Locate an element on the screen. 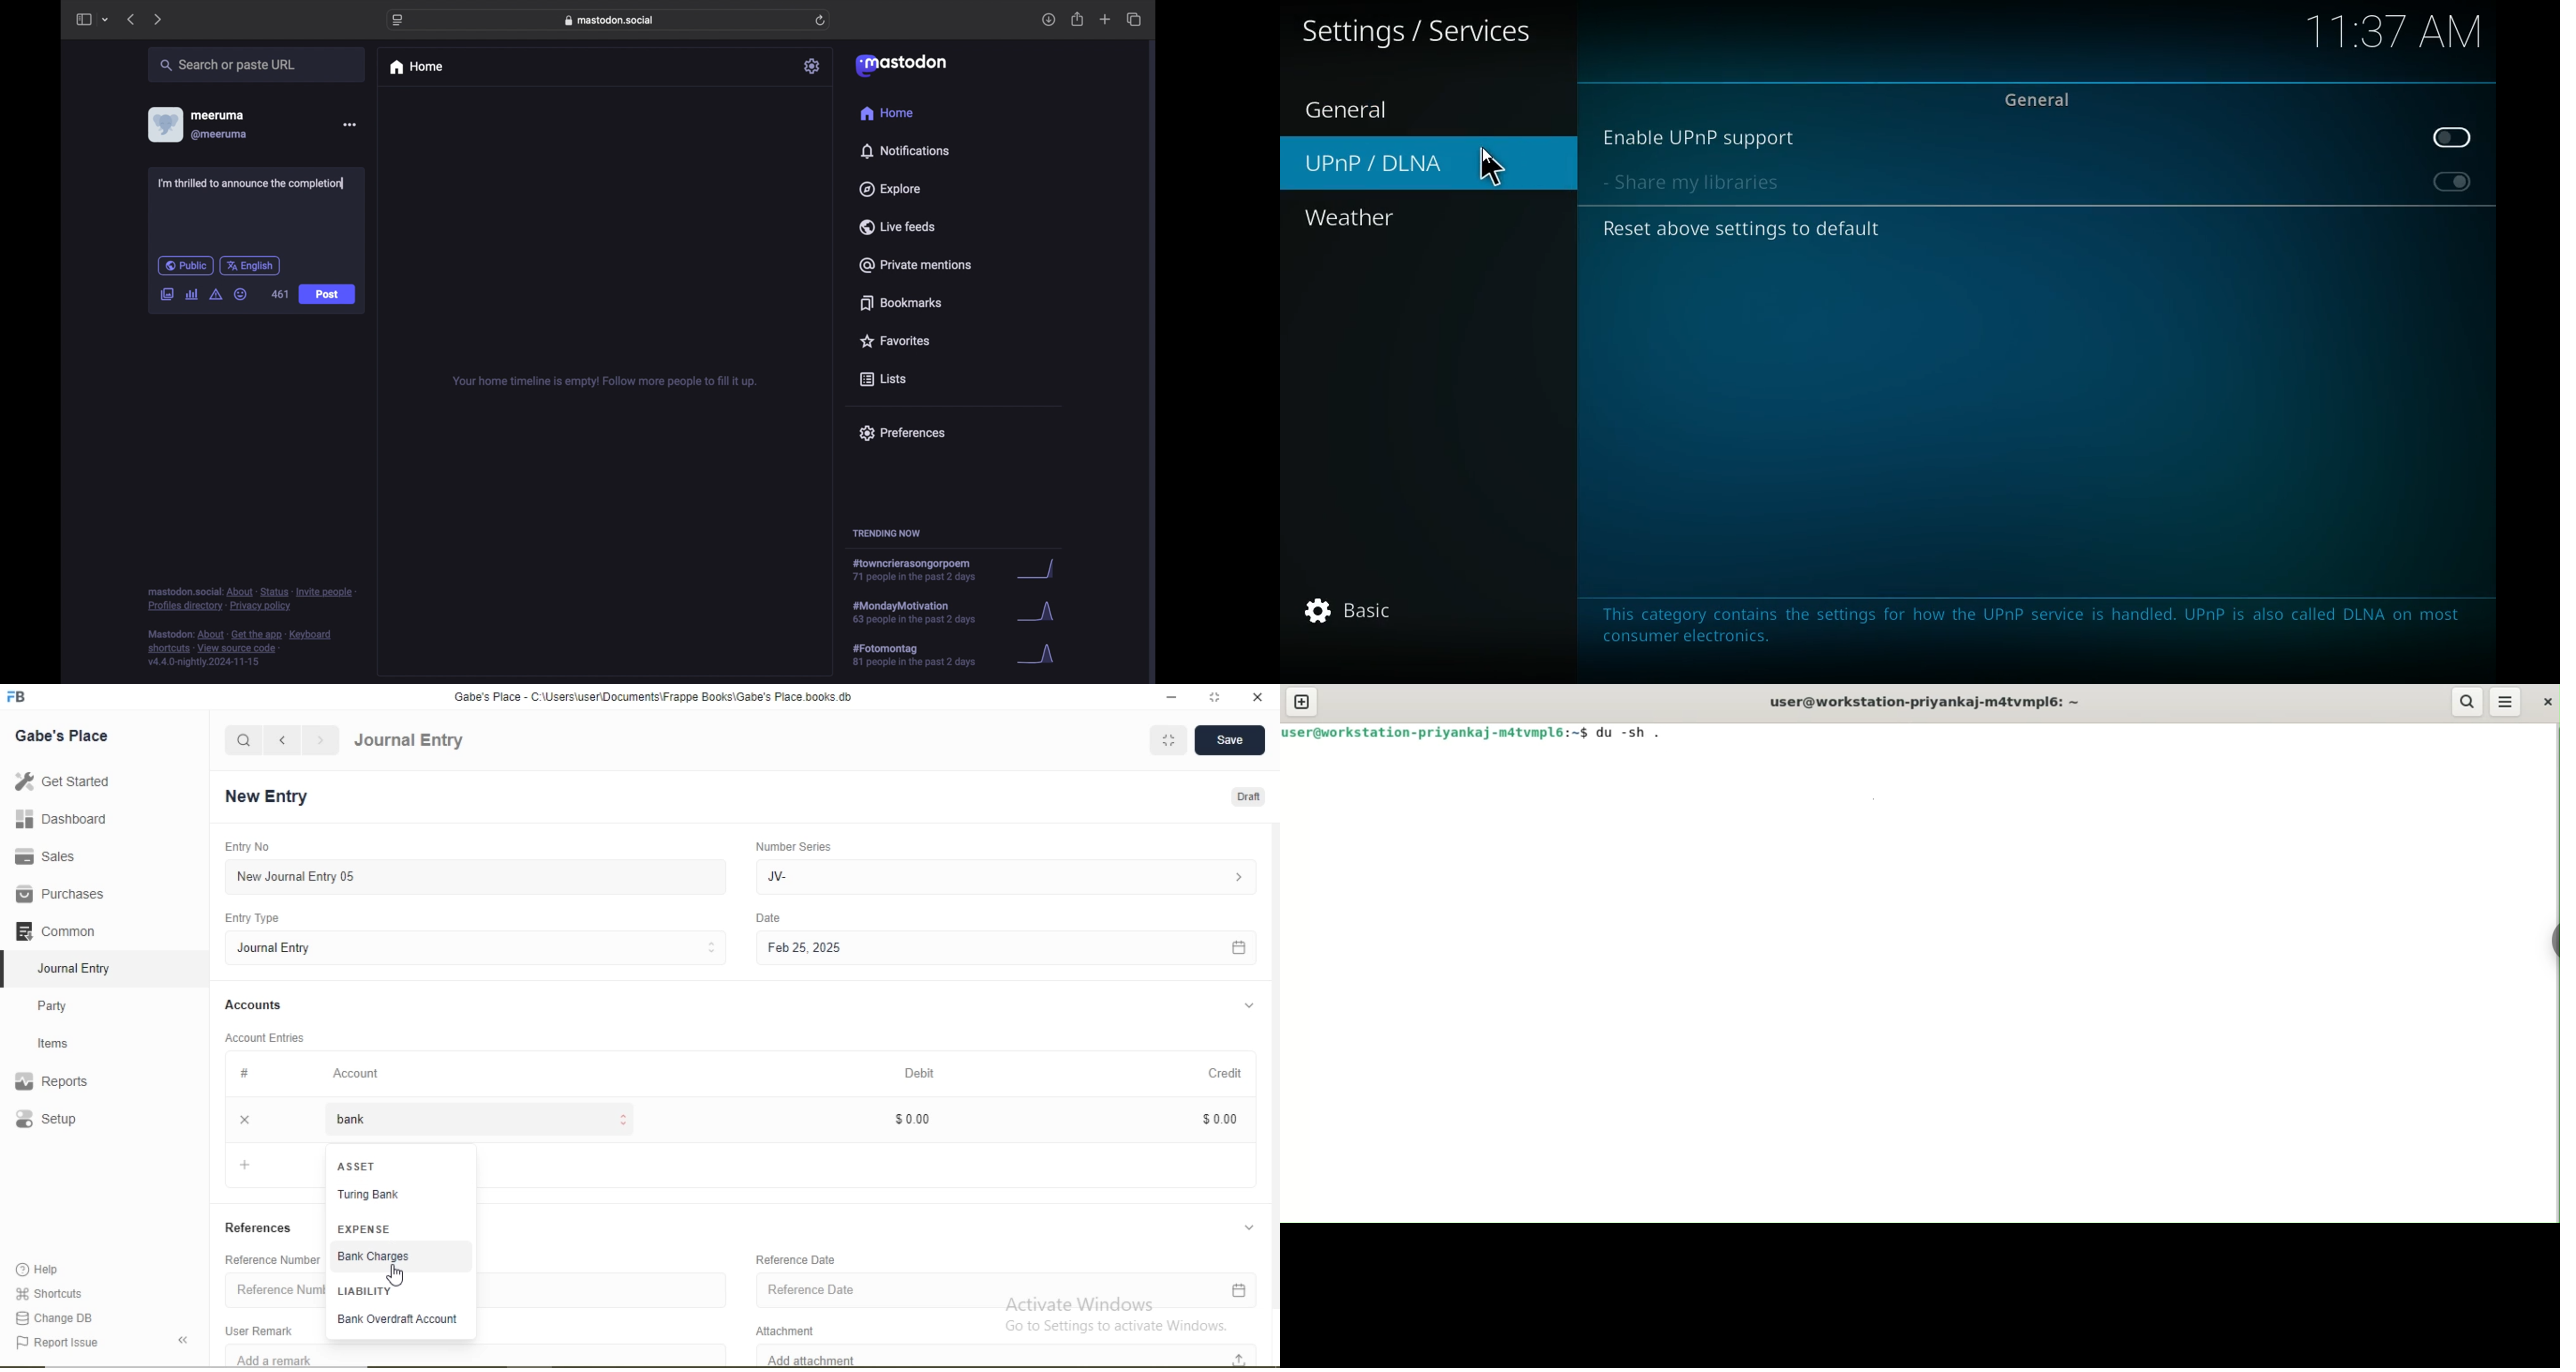  previous is located at coordinates (130, 19).